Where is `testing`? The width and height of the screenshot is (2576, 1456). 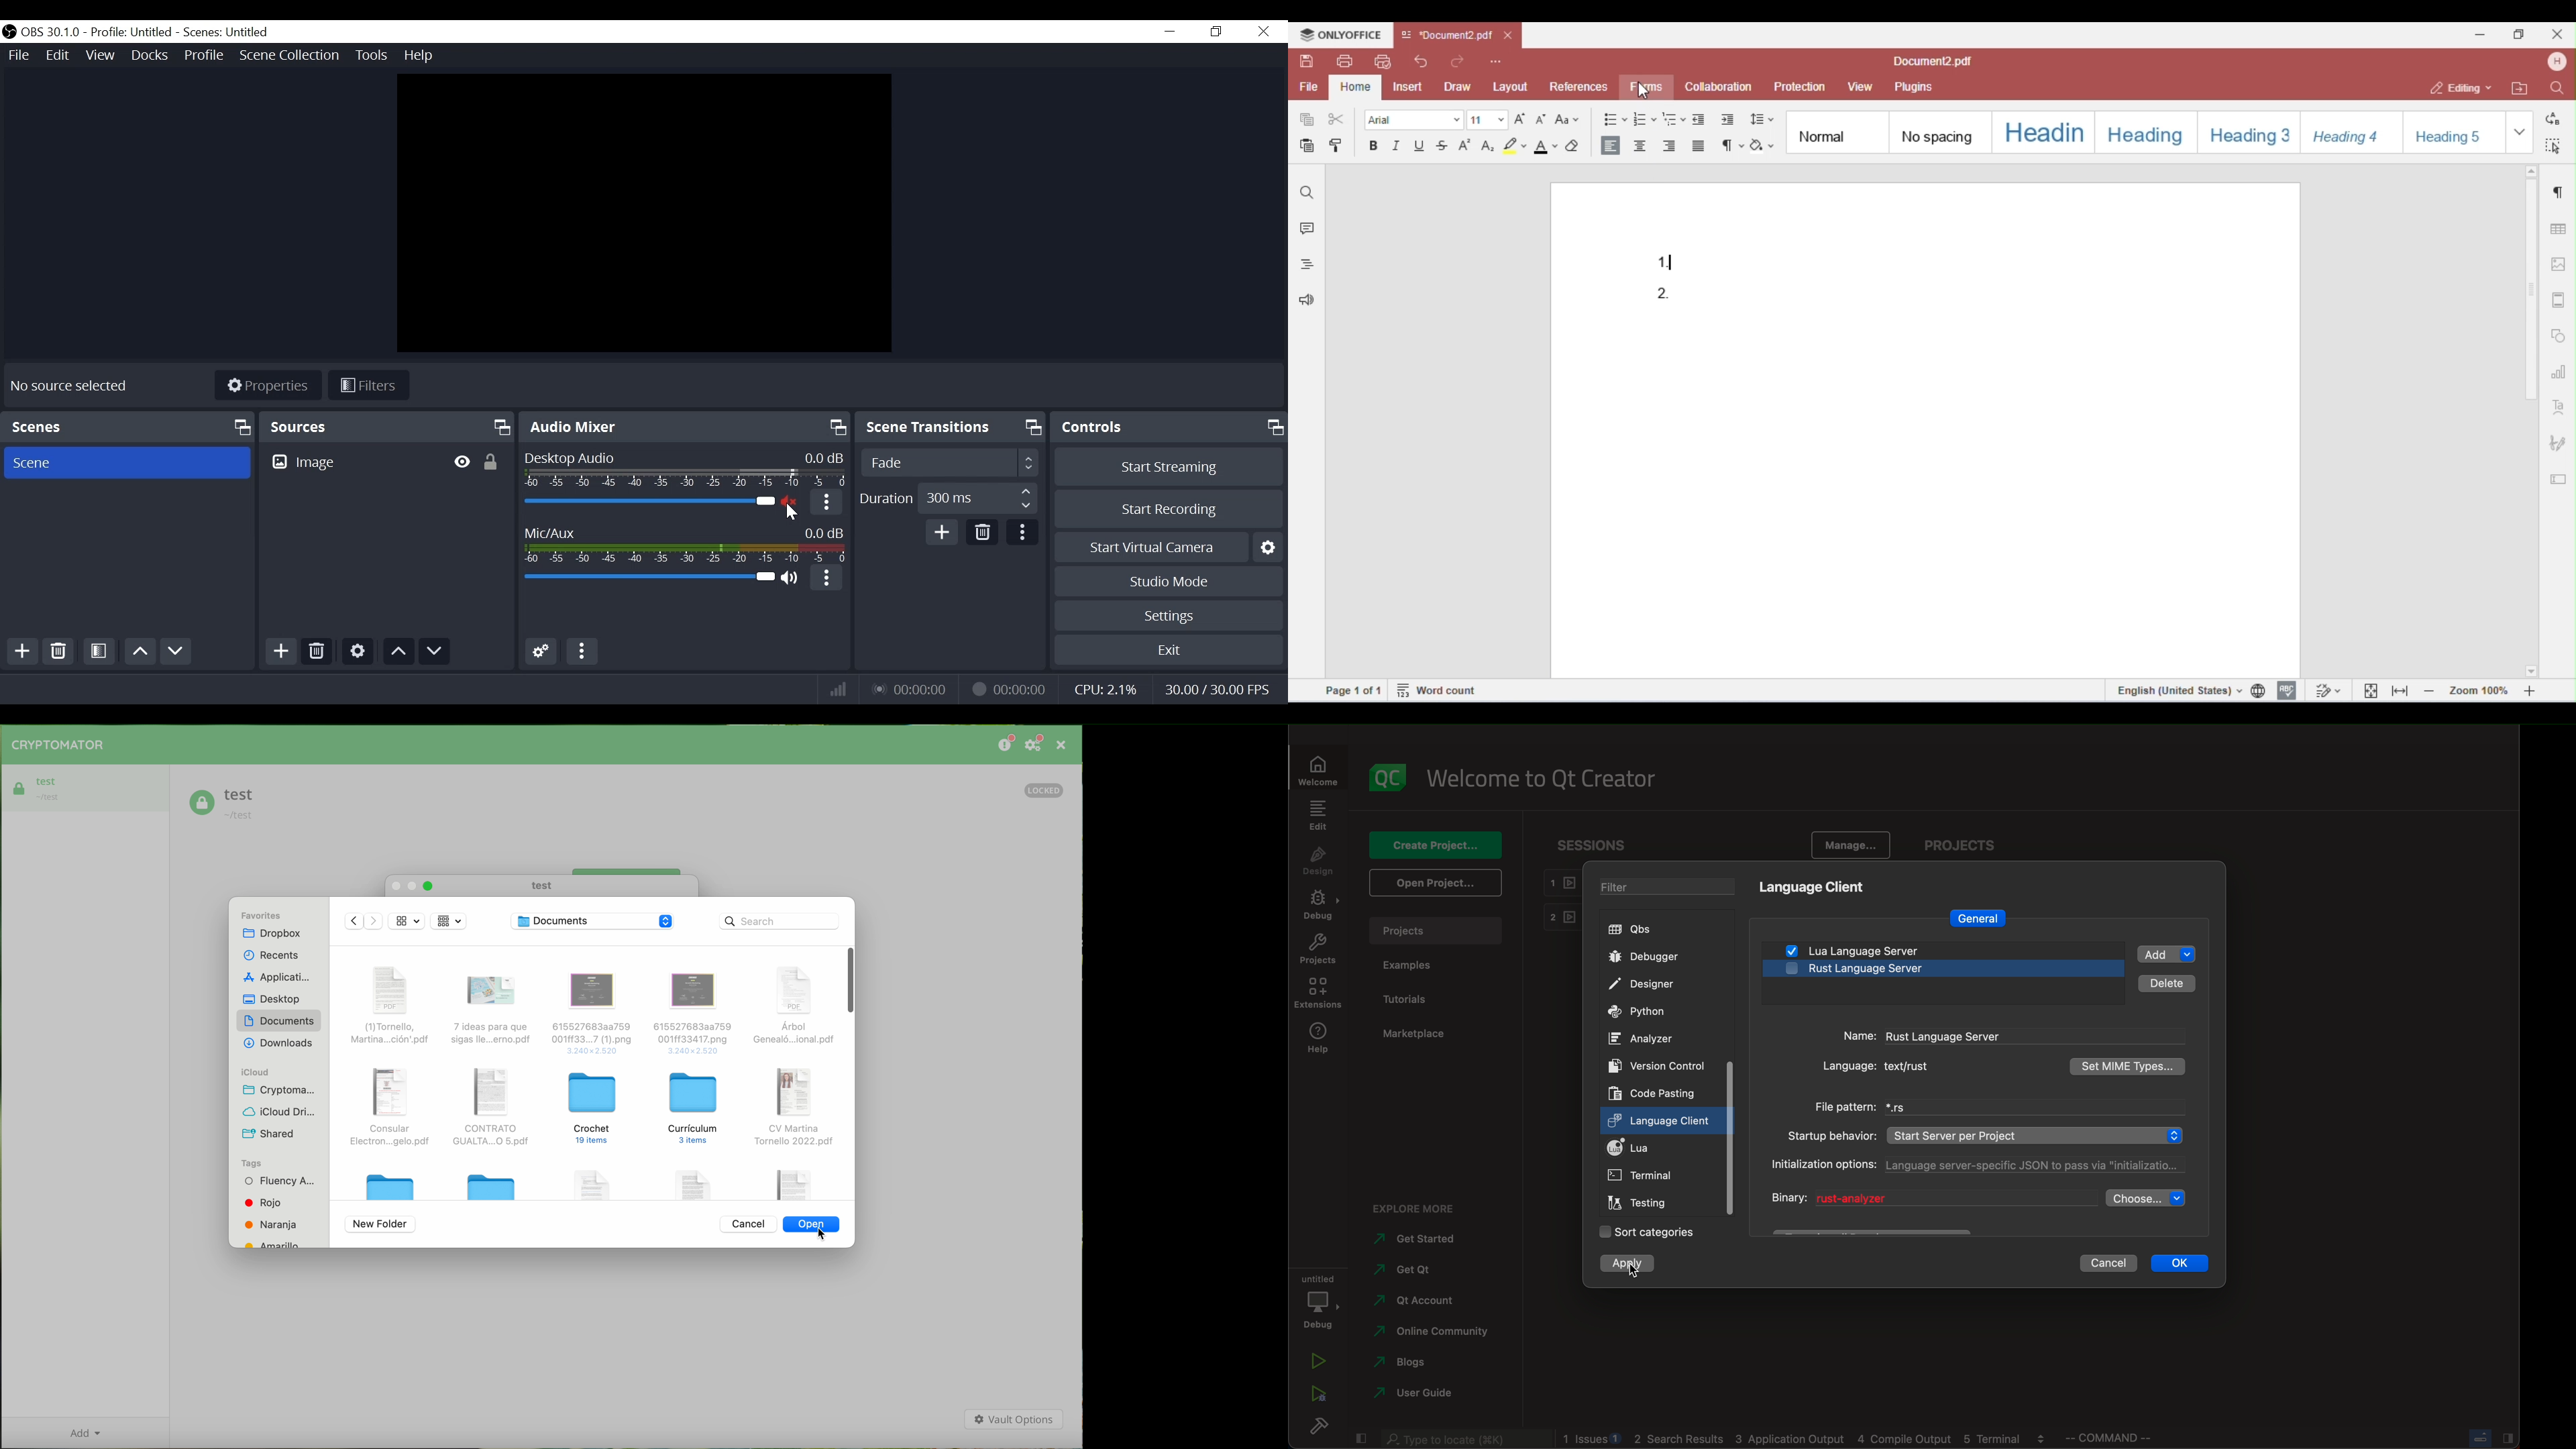 testing is located at coordinates (1639, 1202).